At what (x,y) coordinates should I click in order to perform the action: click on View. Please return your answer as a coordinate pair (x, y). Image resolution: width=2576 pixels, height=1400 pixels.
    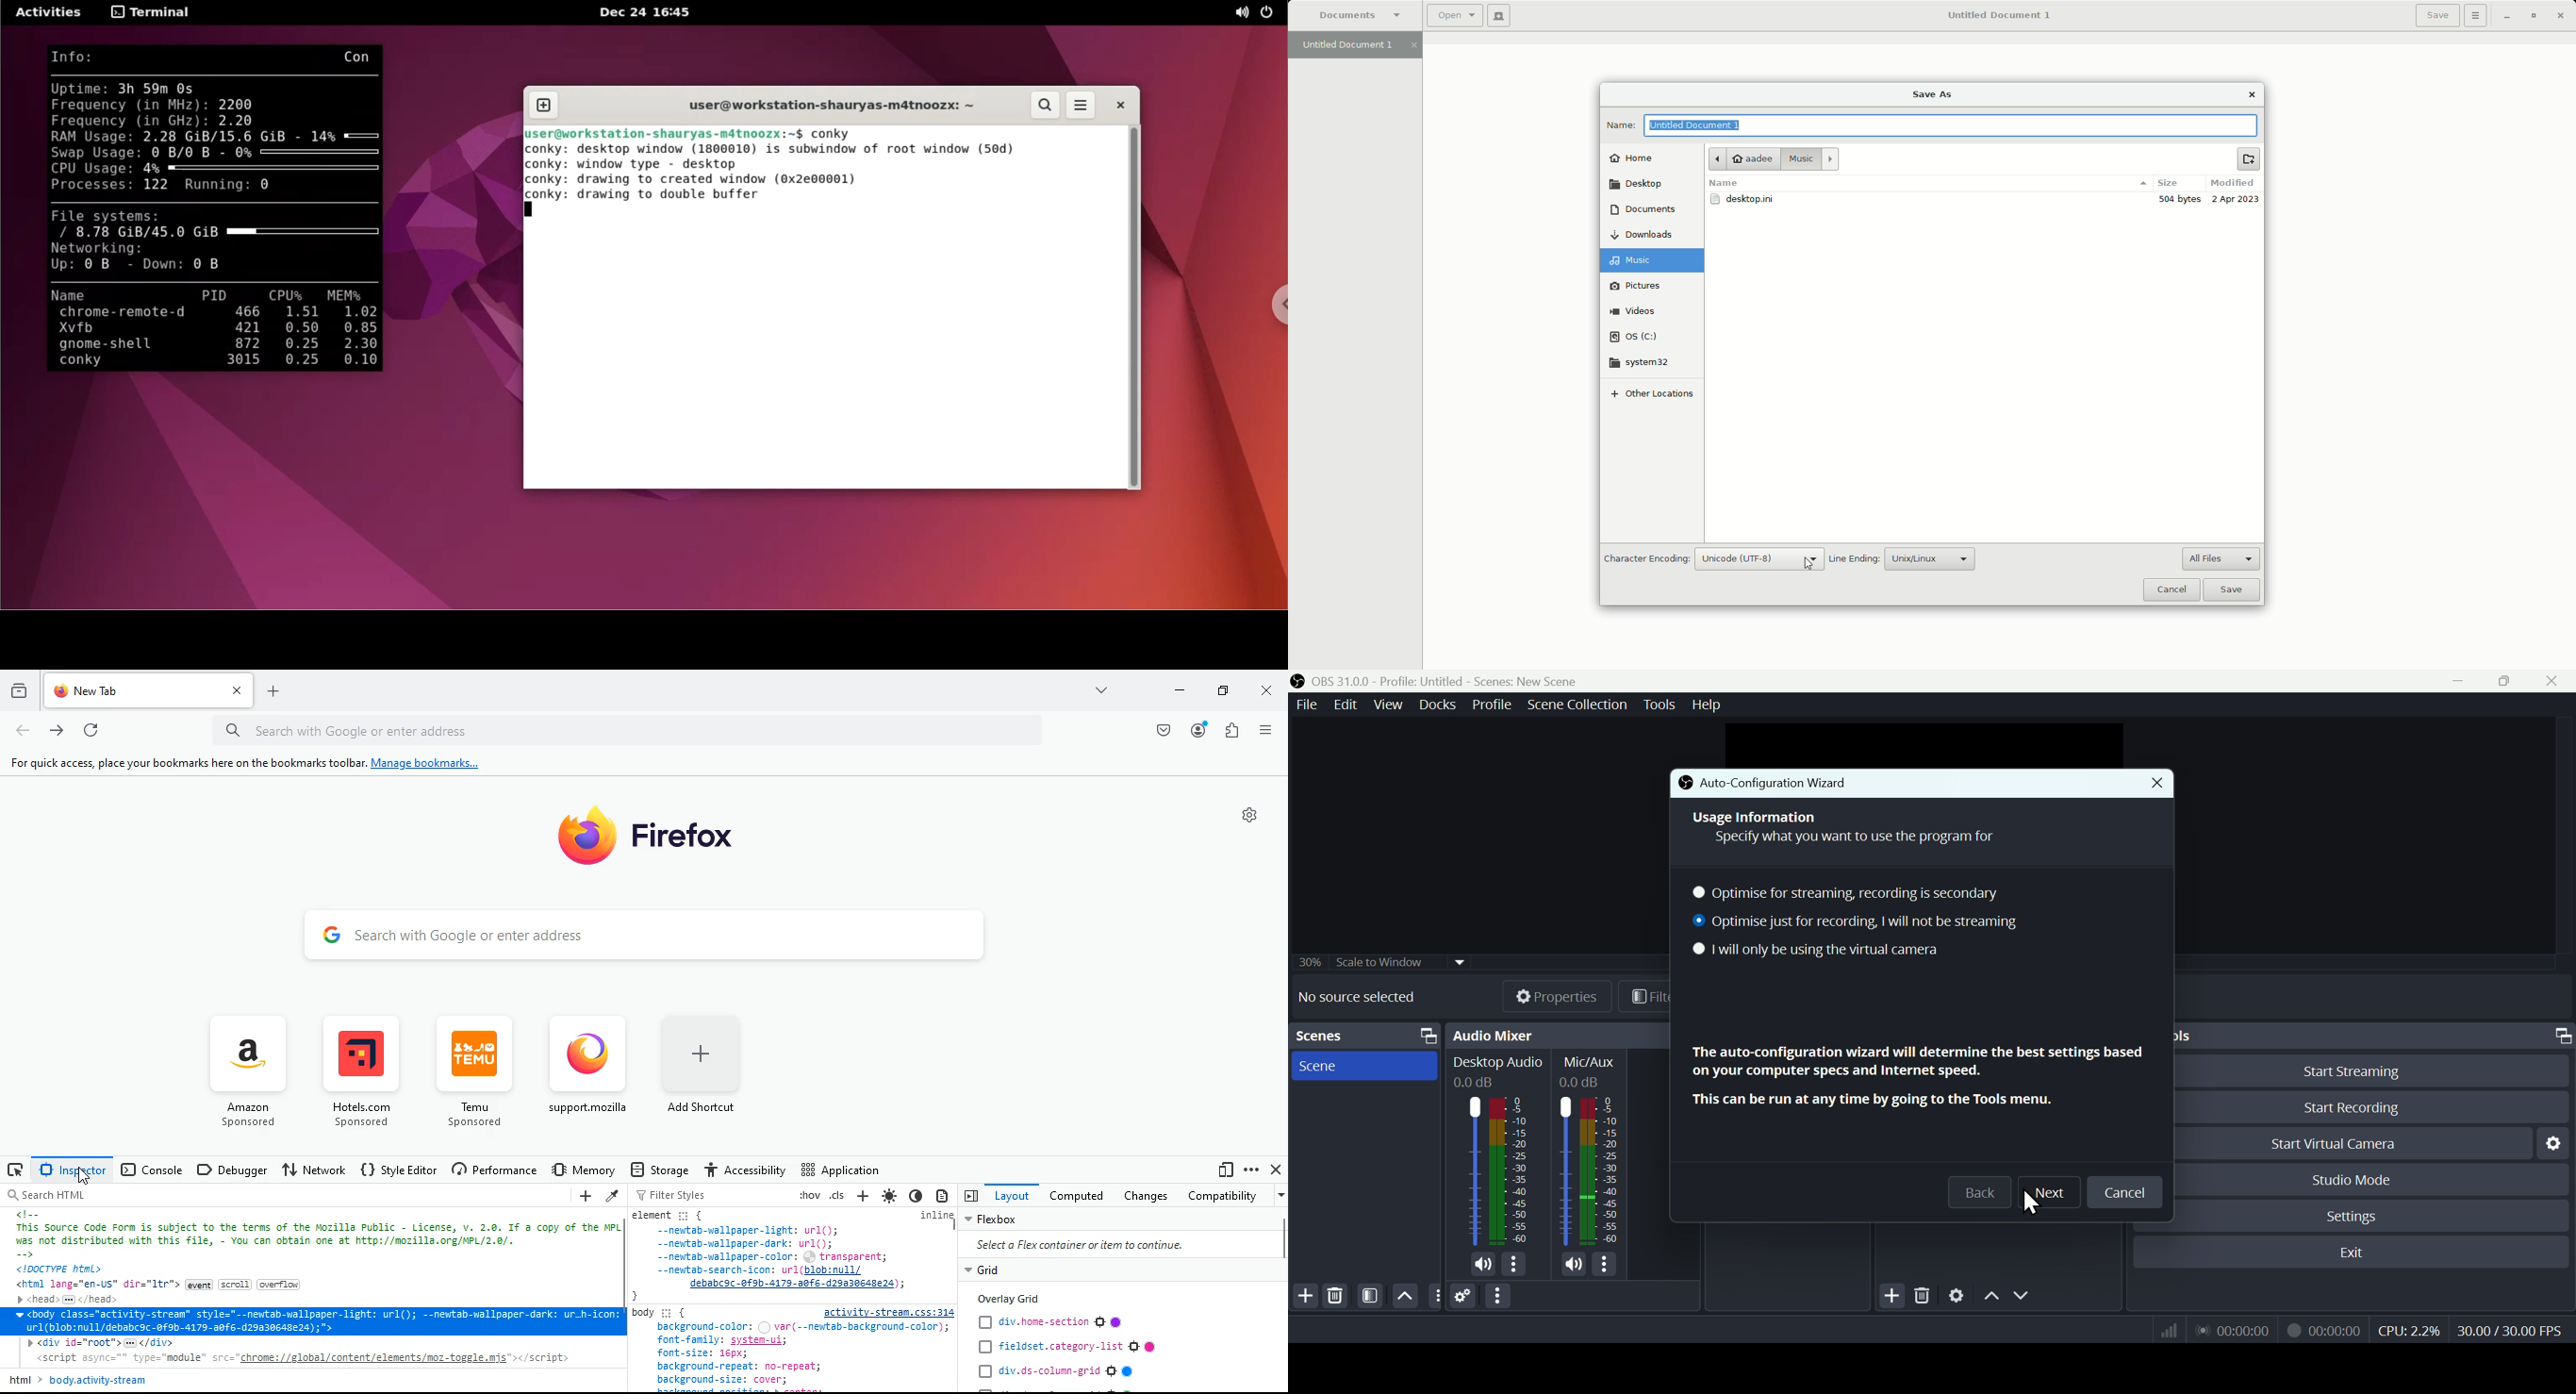
    Looking at the image, I should click on (1385, 705).